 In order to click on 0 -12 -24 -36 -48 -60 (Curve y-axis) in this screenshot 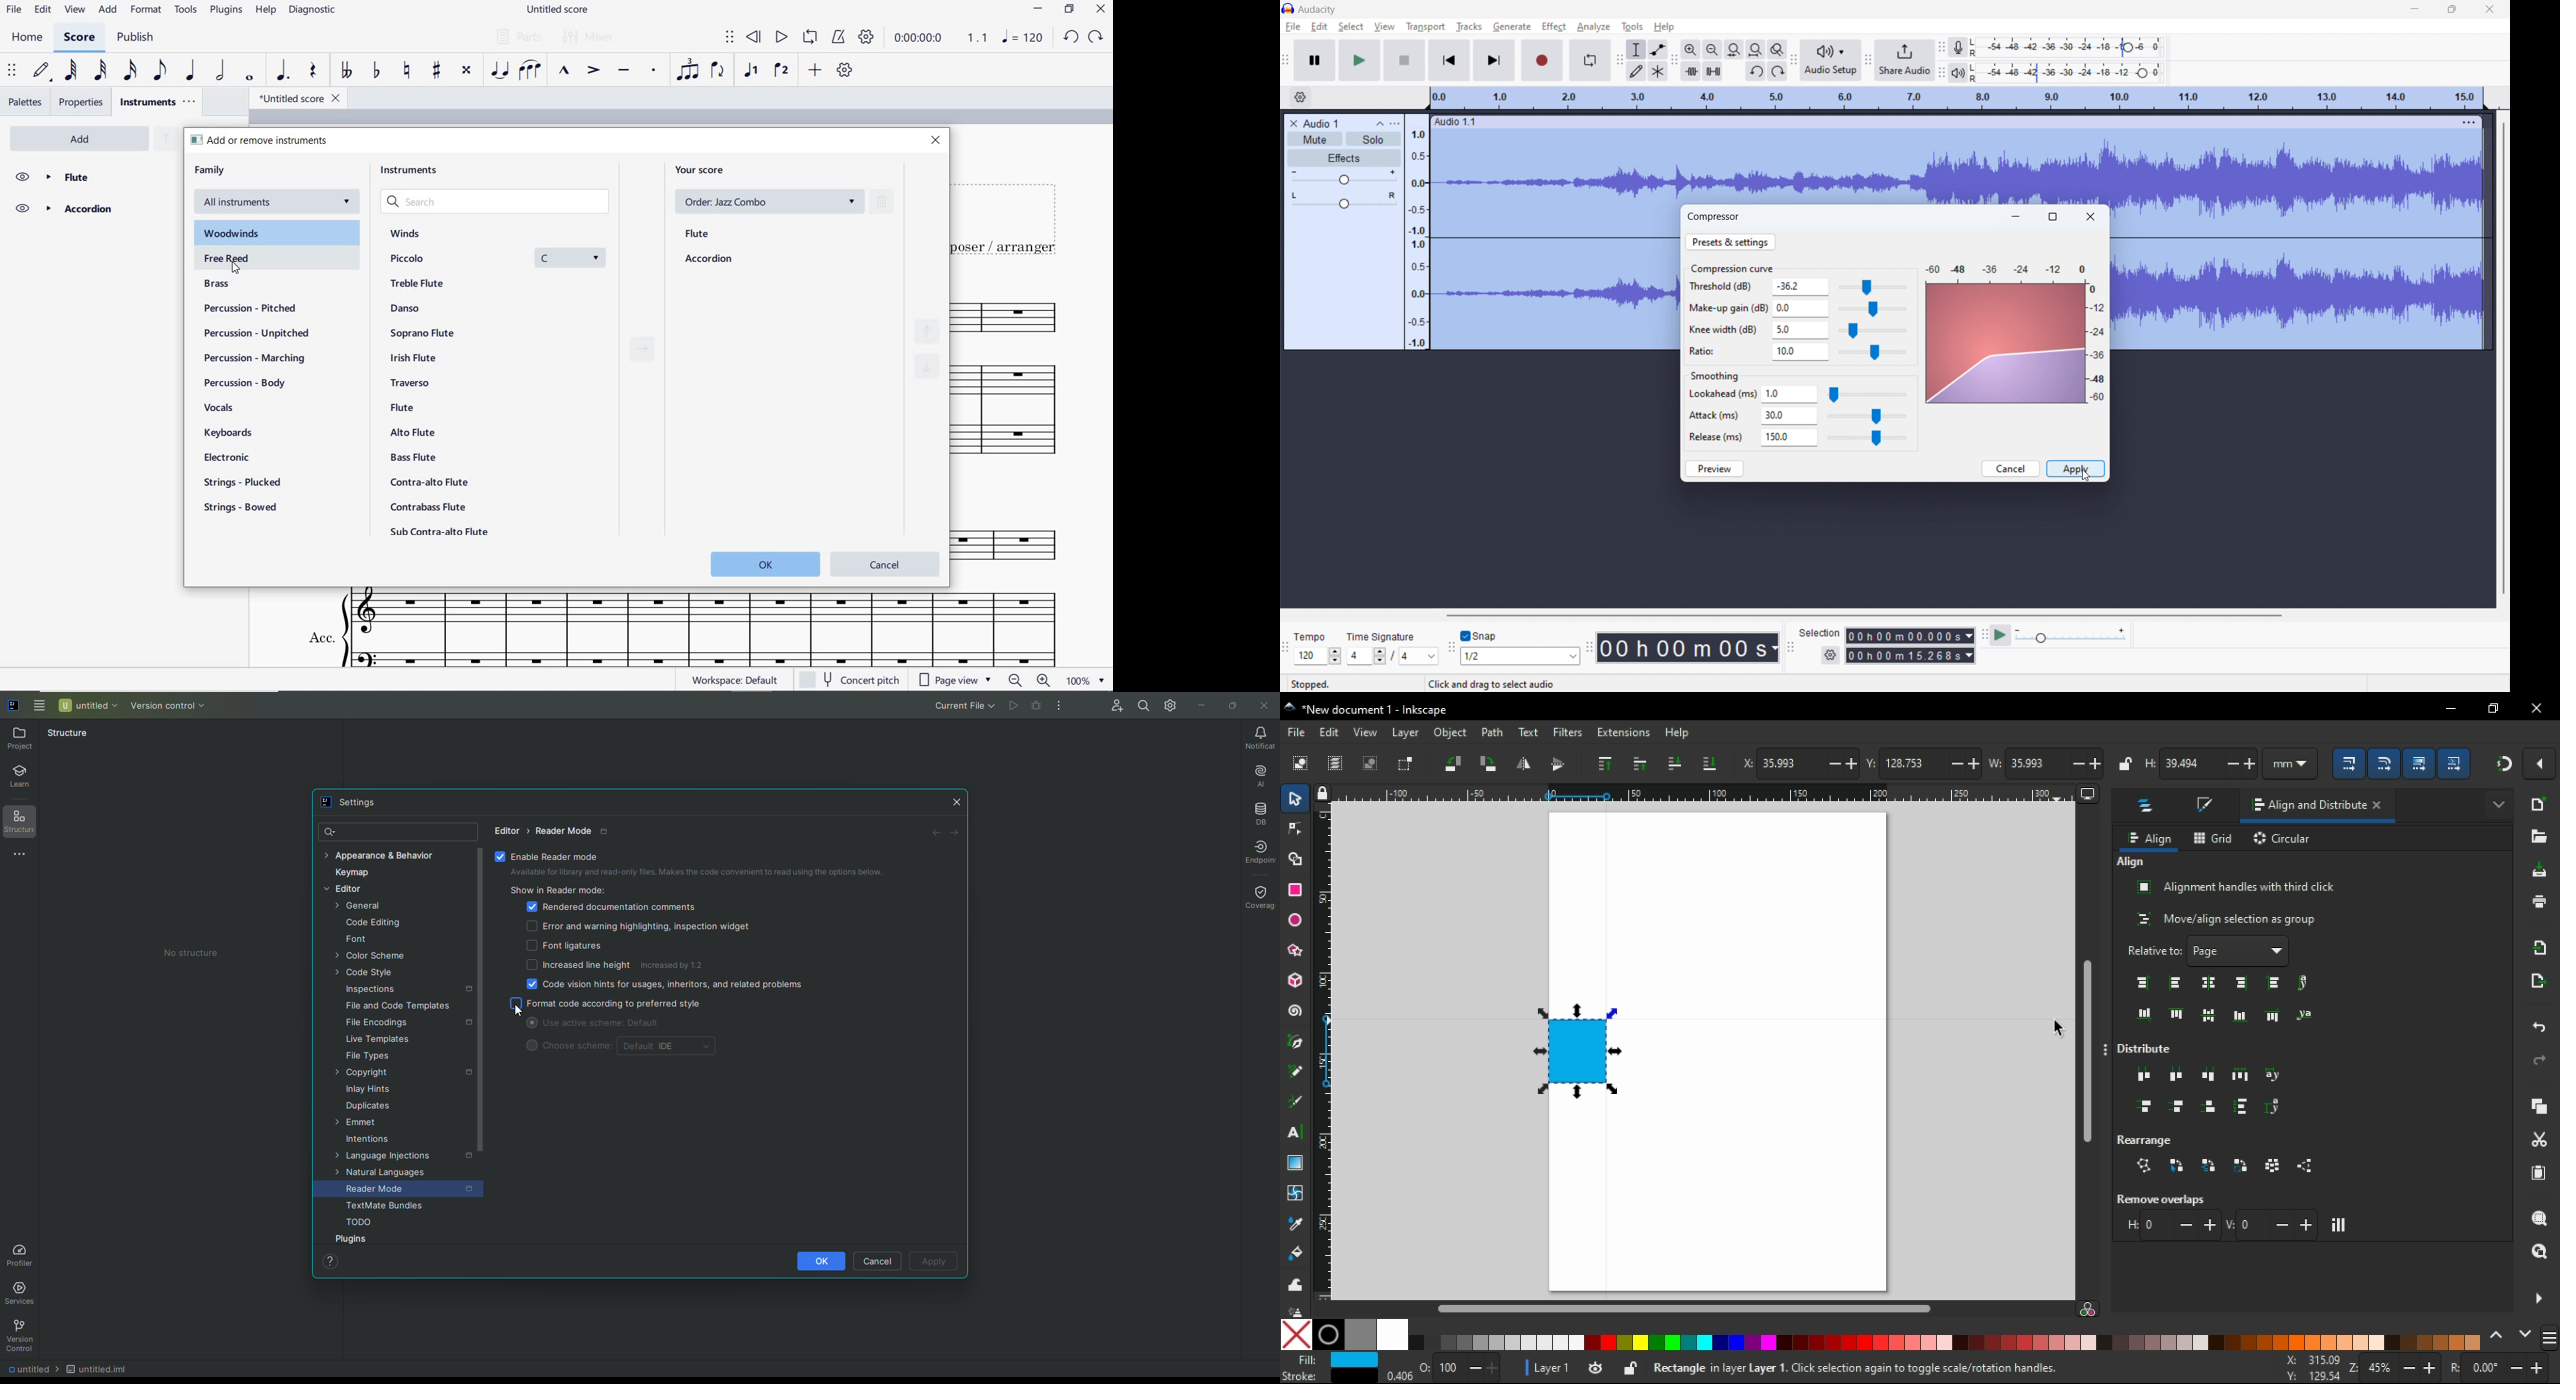, I will do `click(2099, 345)`.